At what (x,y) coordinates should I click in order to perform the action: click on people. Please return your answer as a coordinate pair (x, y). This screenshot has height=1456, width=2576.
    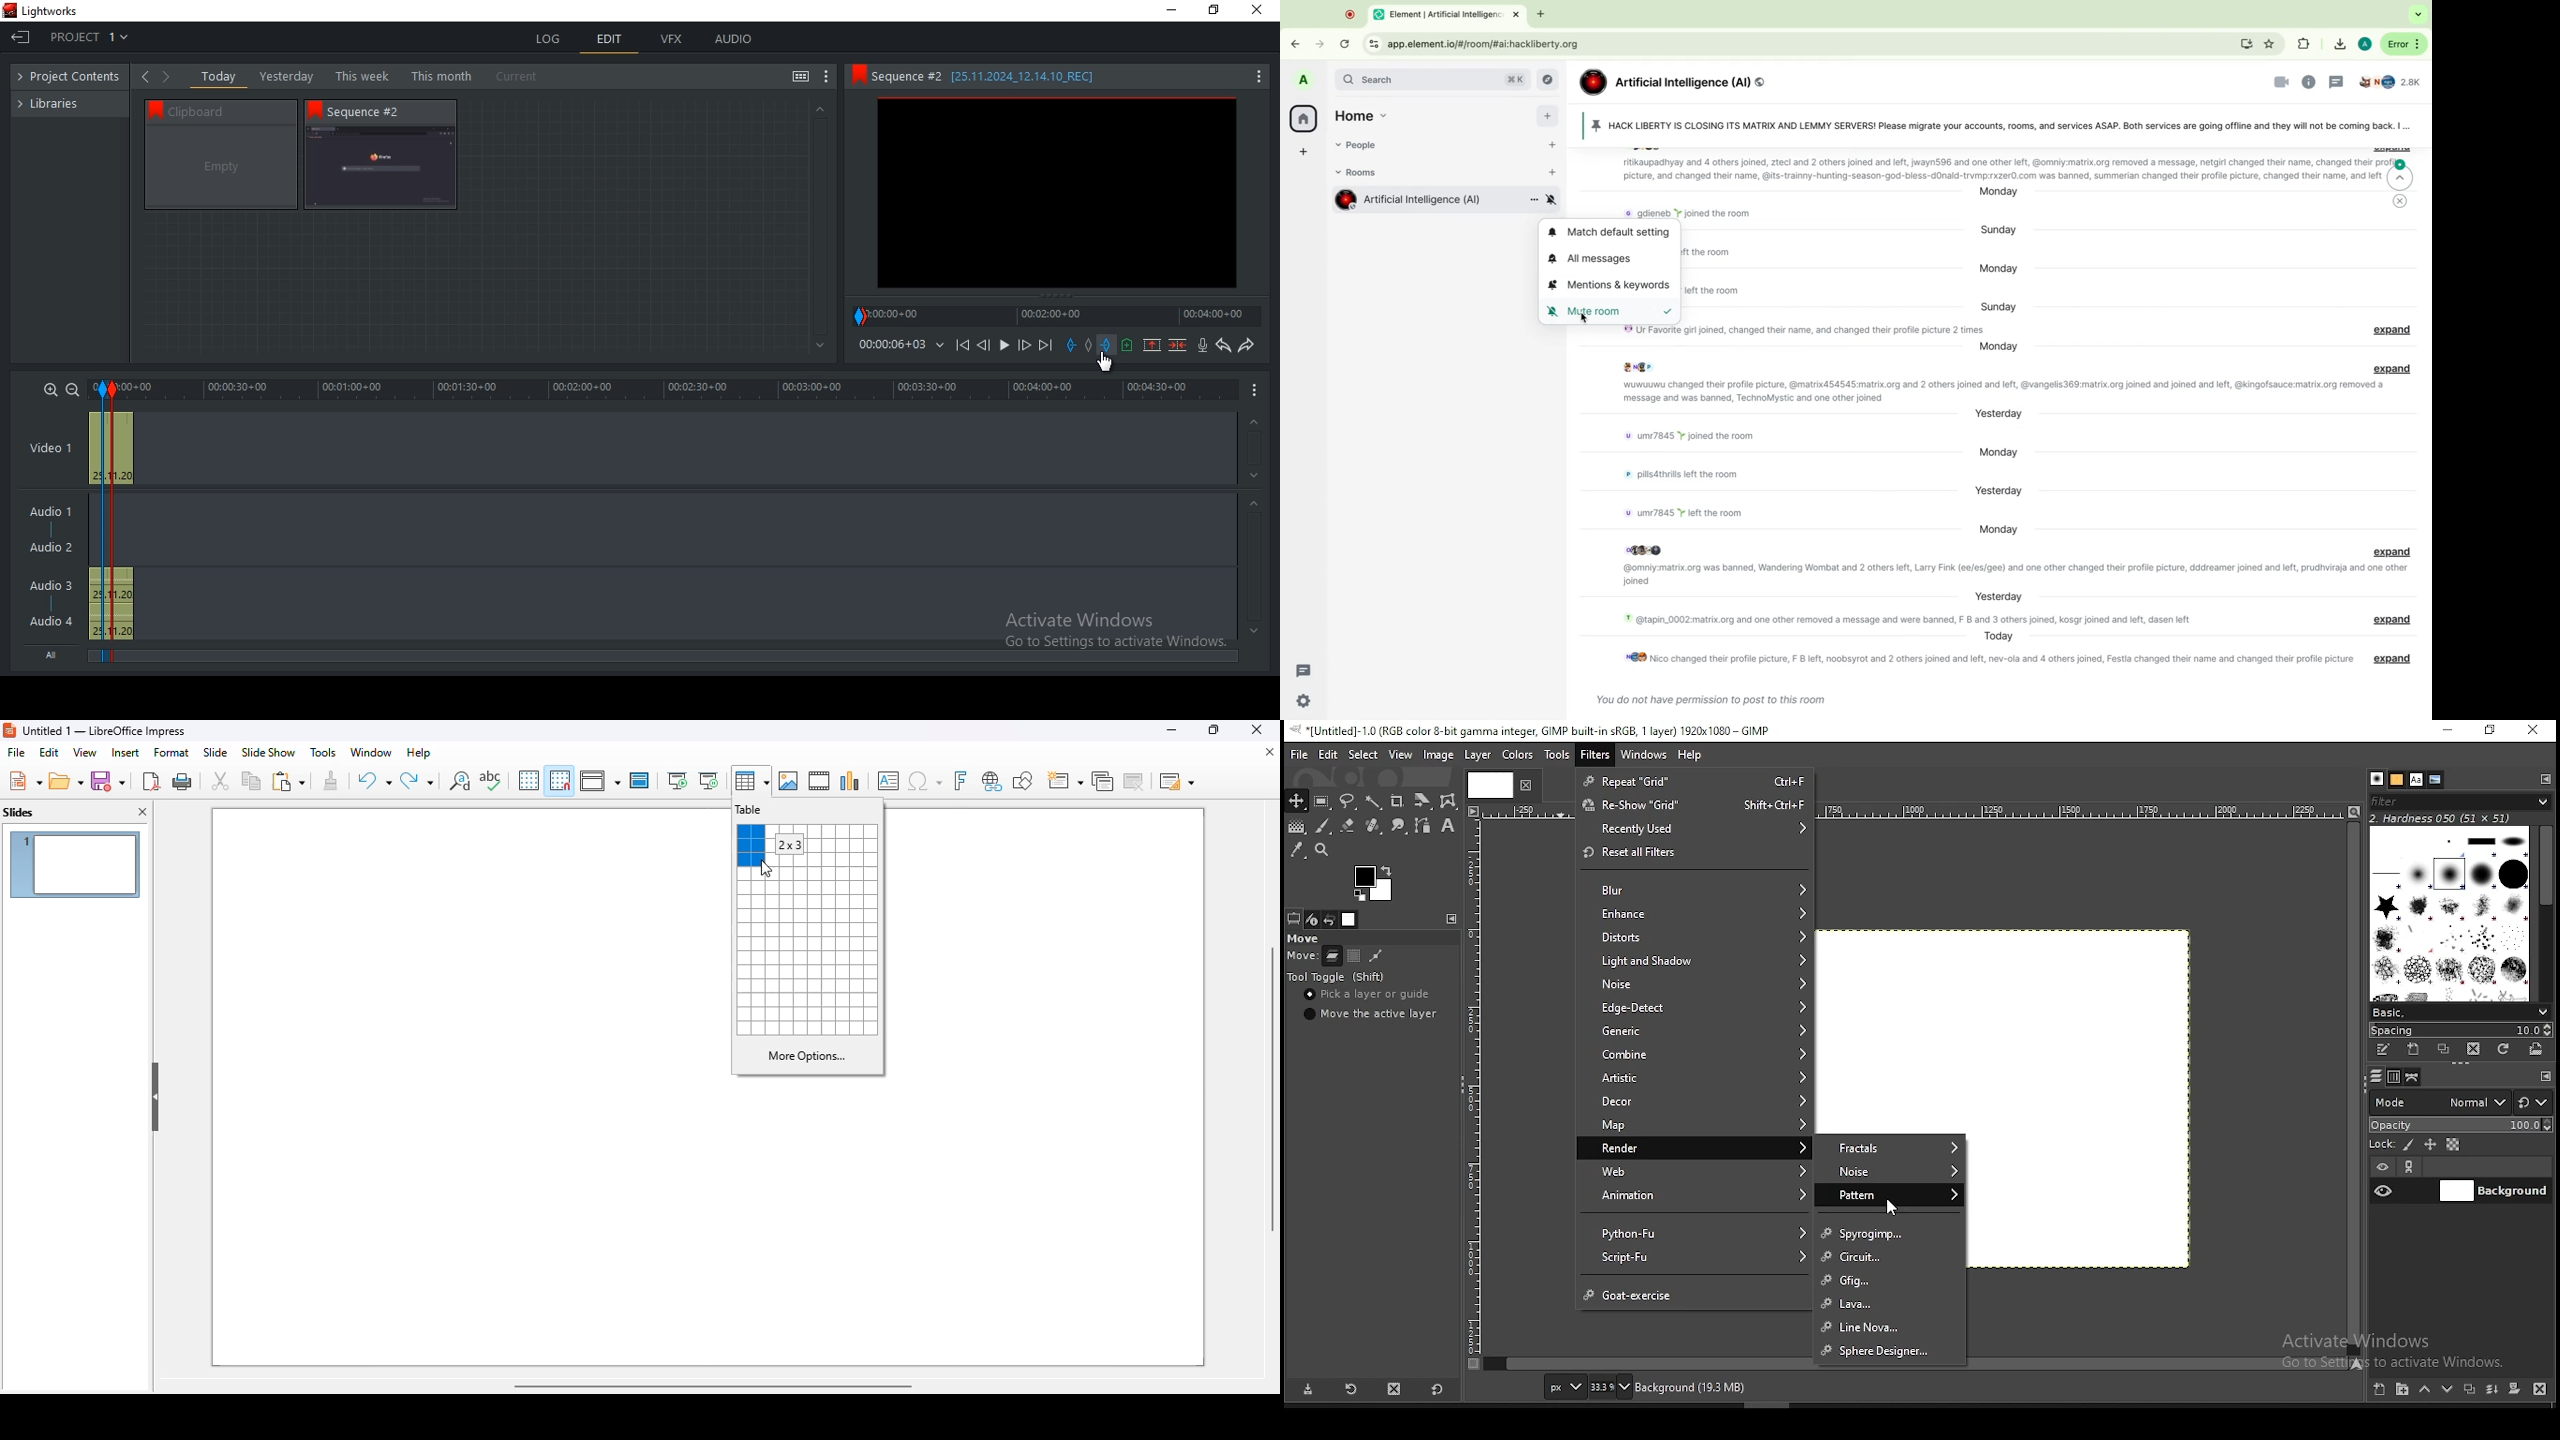
    Looking at the image, I should click on (2393, 81).